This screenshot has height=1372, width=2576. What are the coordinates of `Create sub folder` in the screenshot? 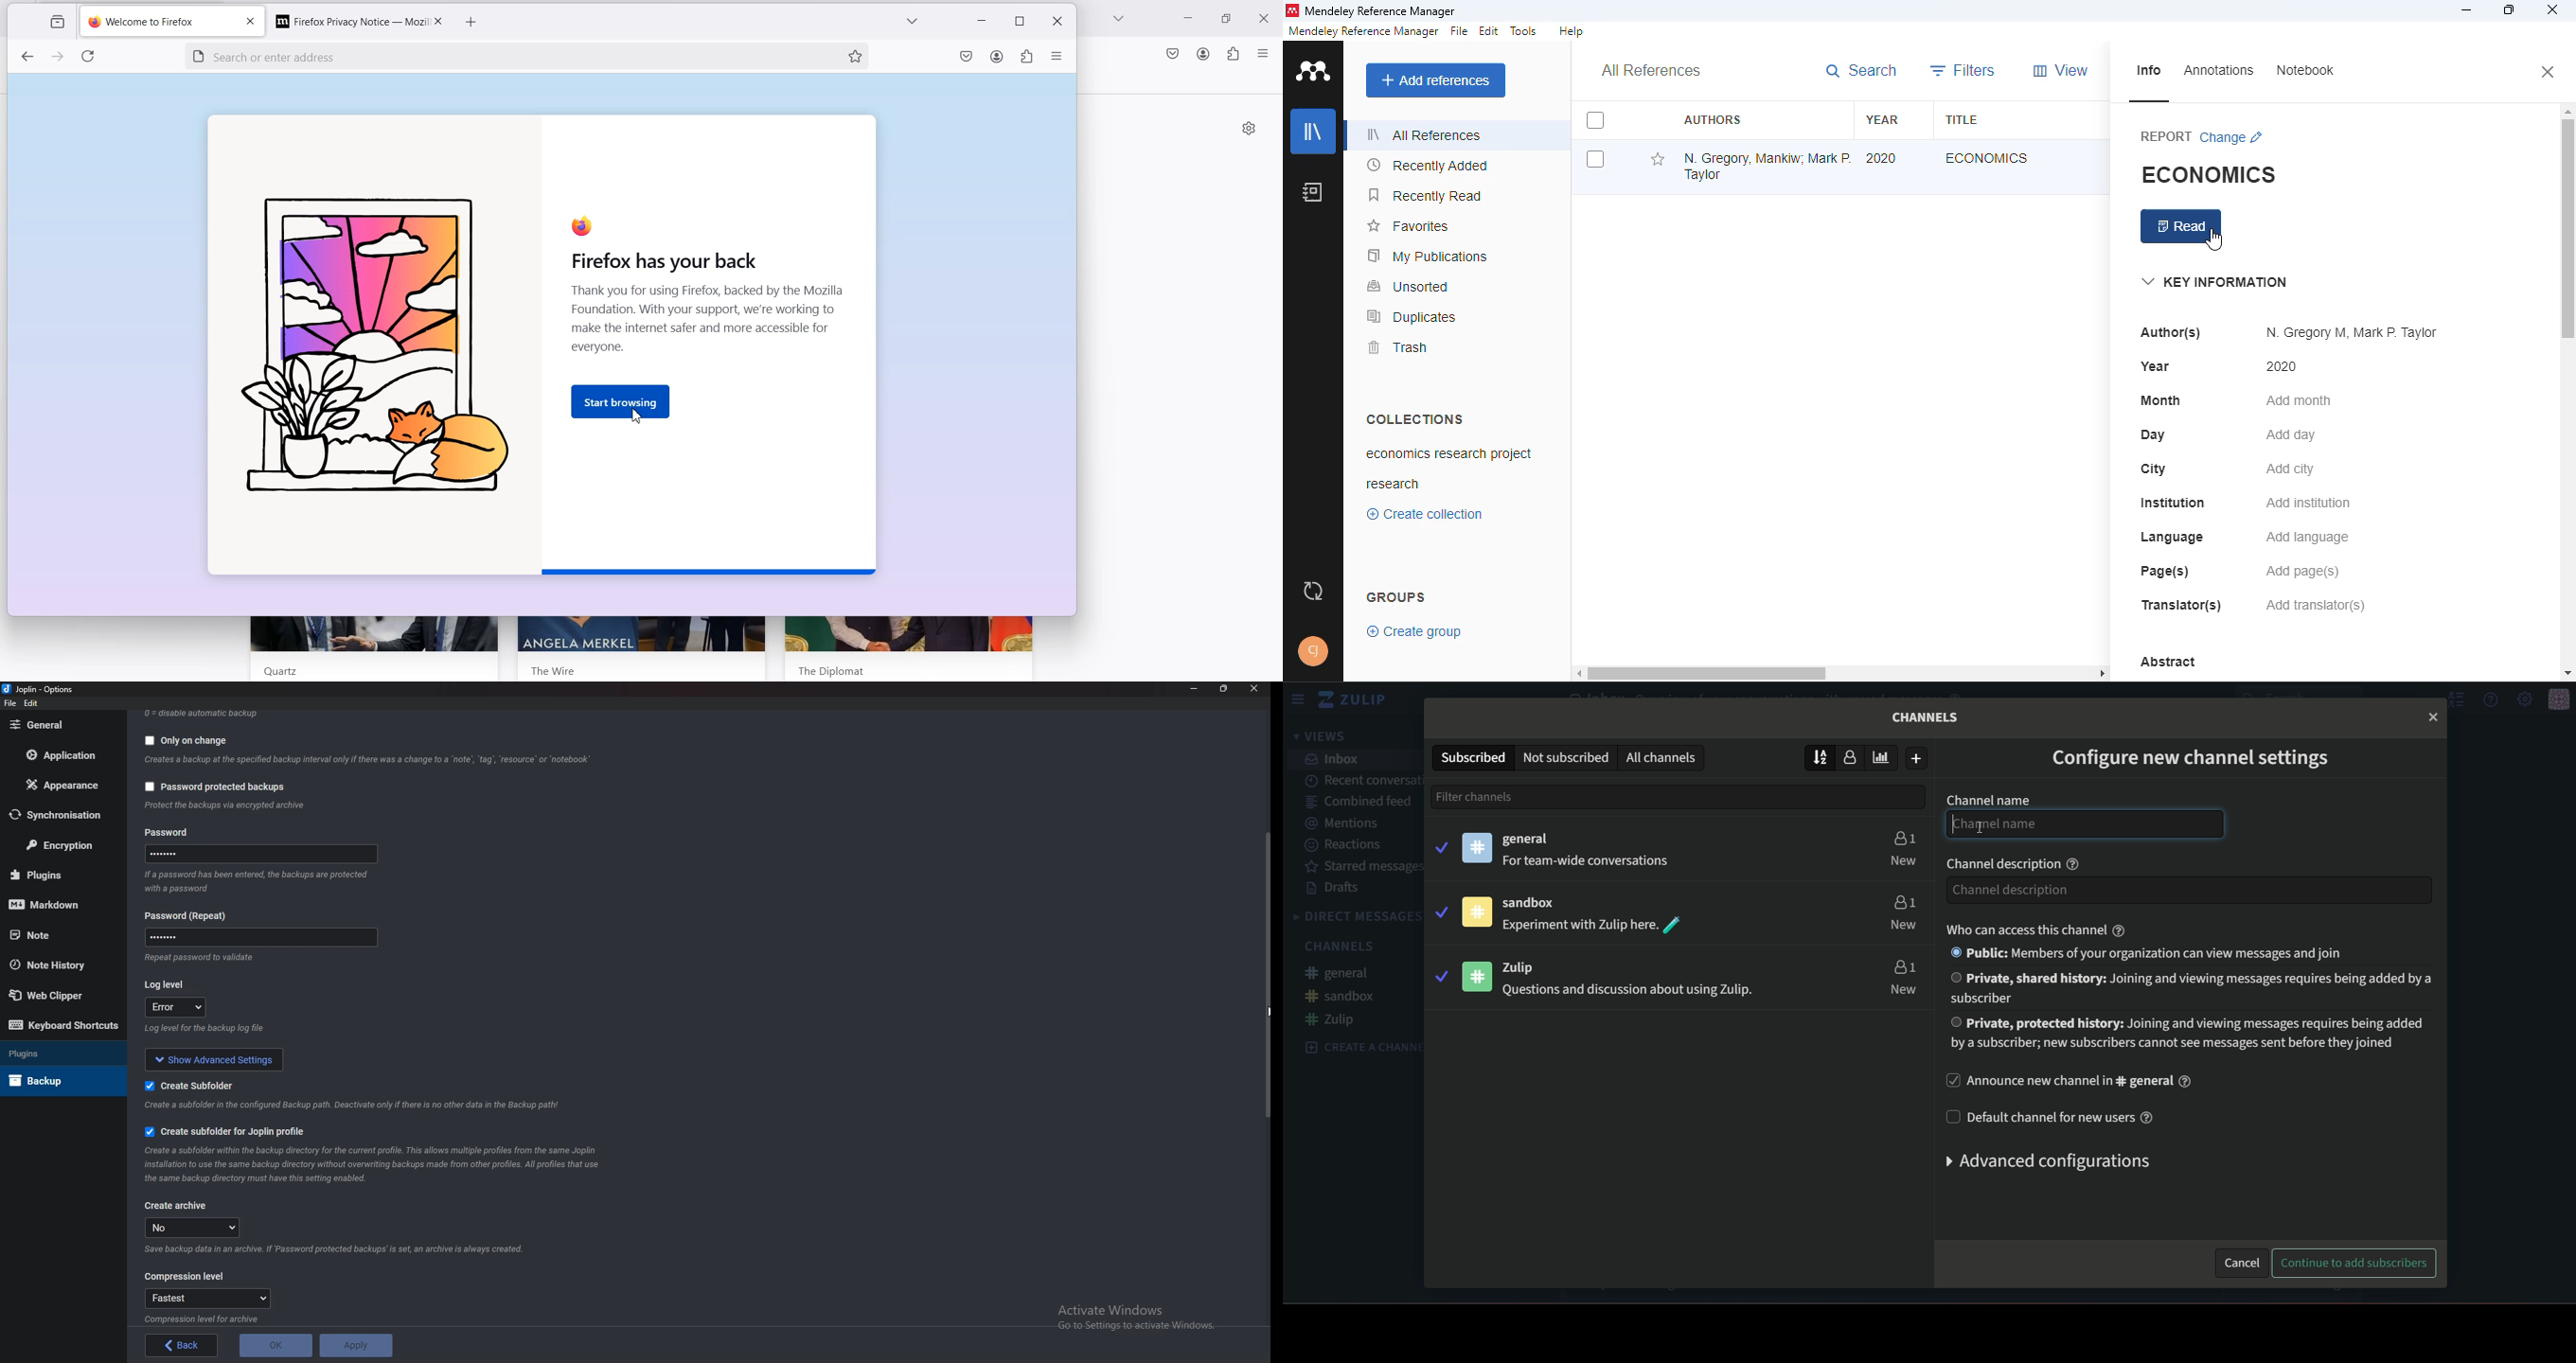 It's located at (193, 1085).